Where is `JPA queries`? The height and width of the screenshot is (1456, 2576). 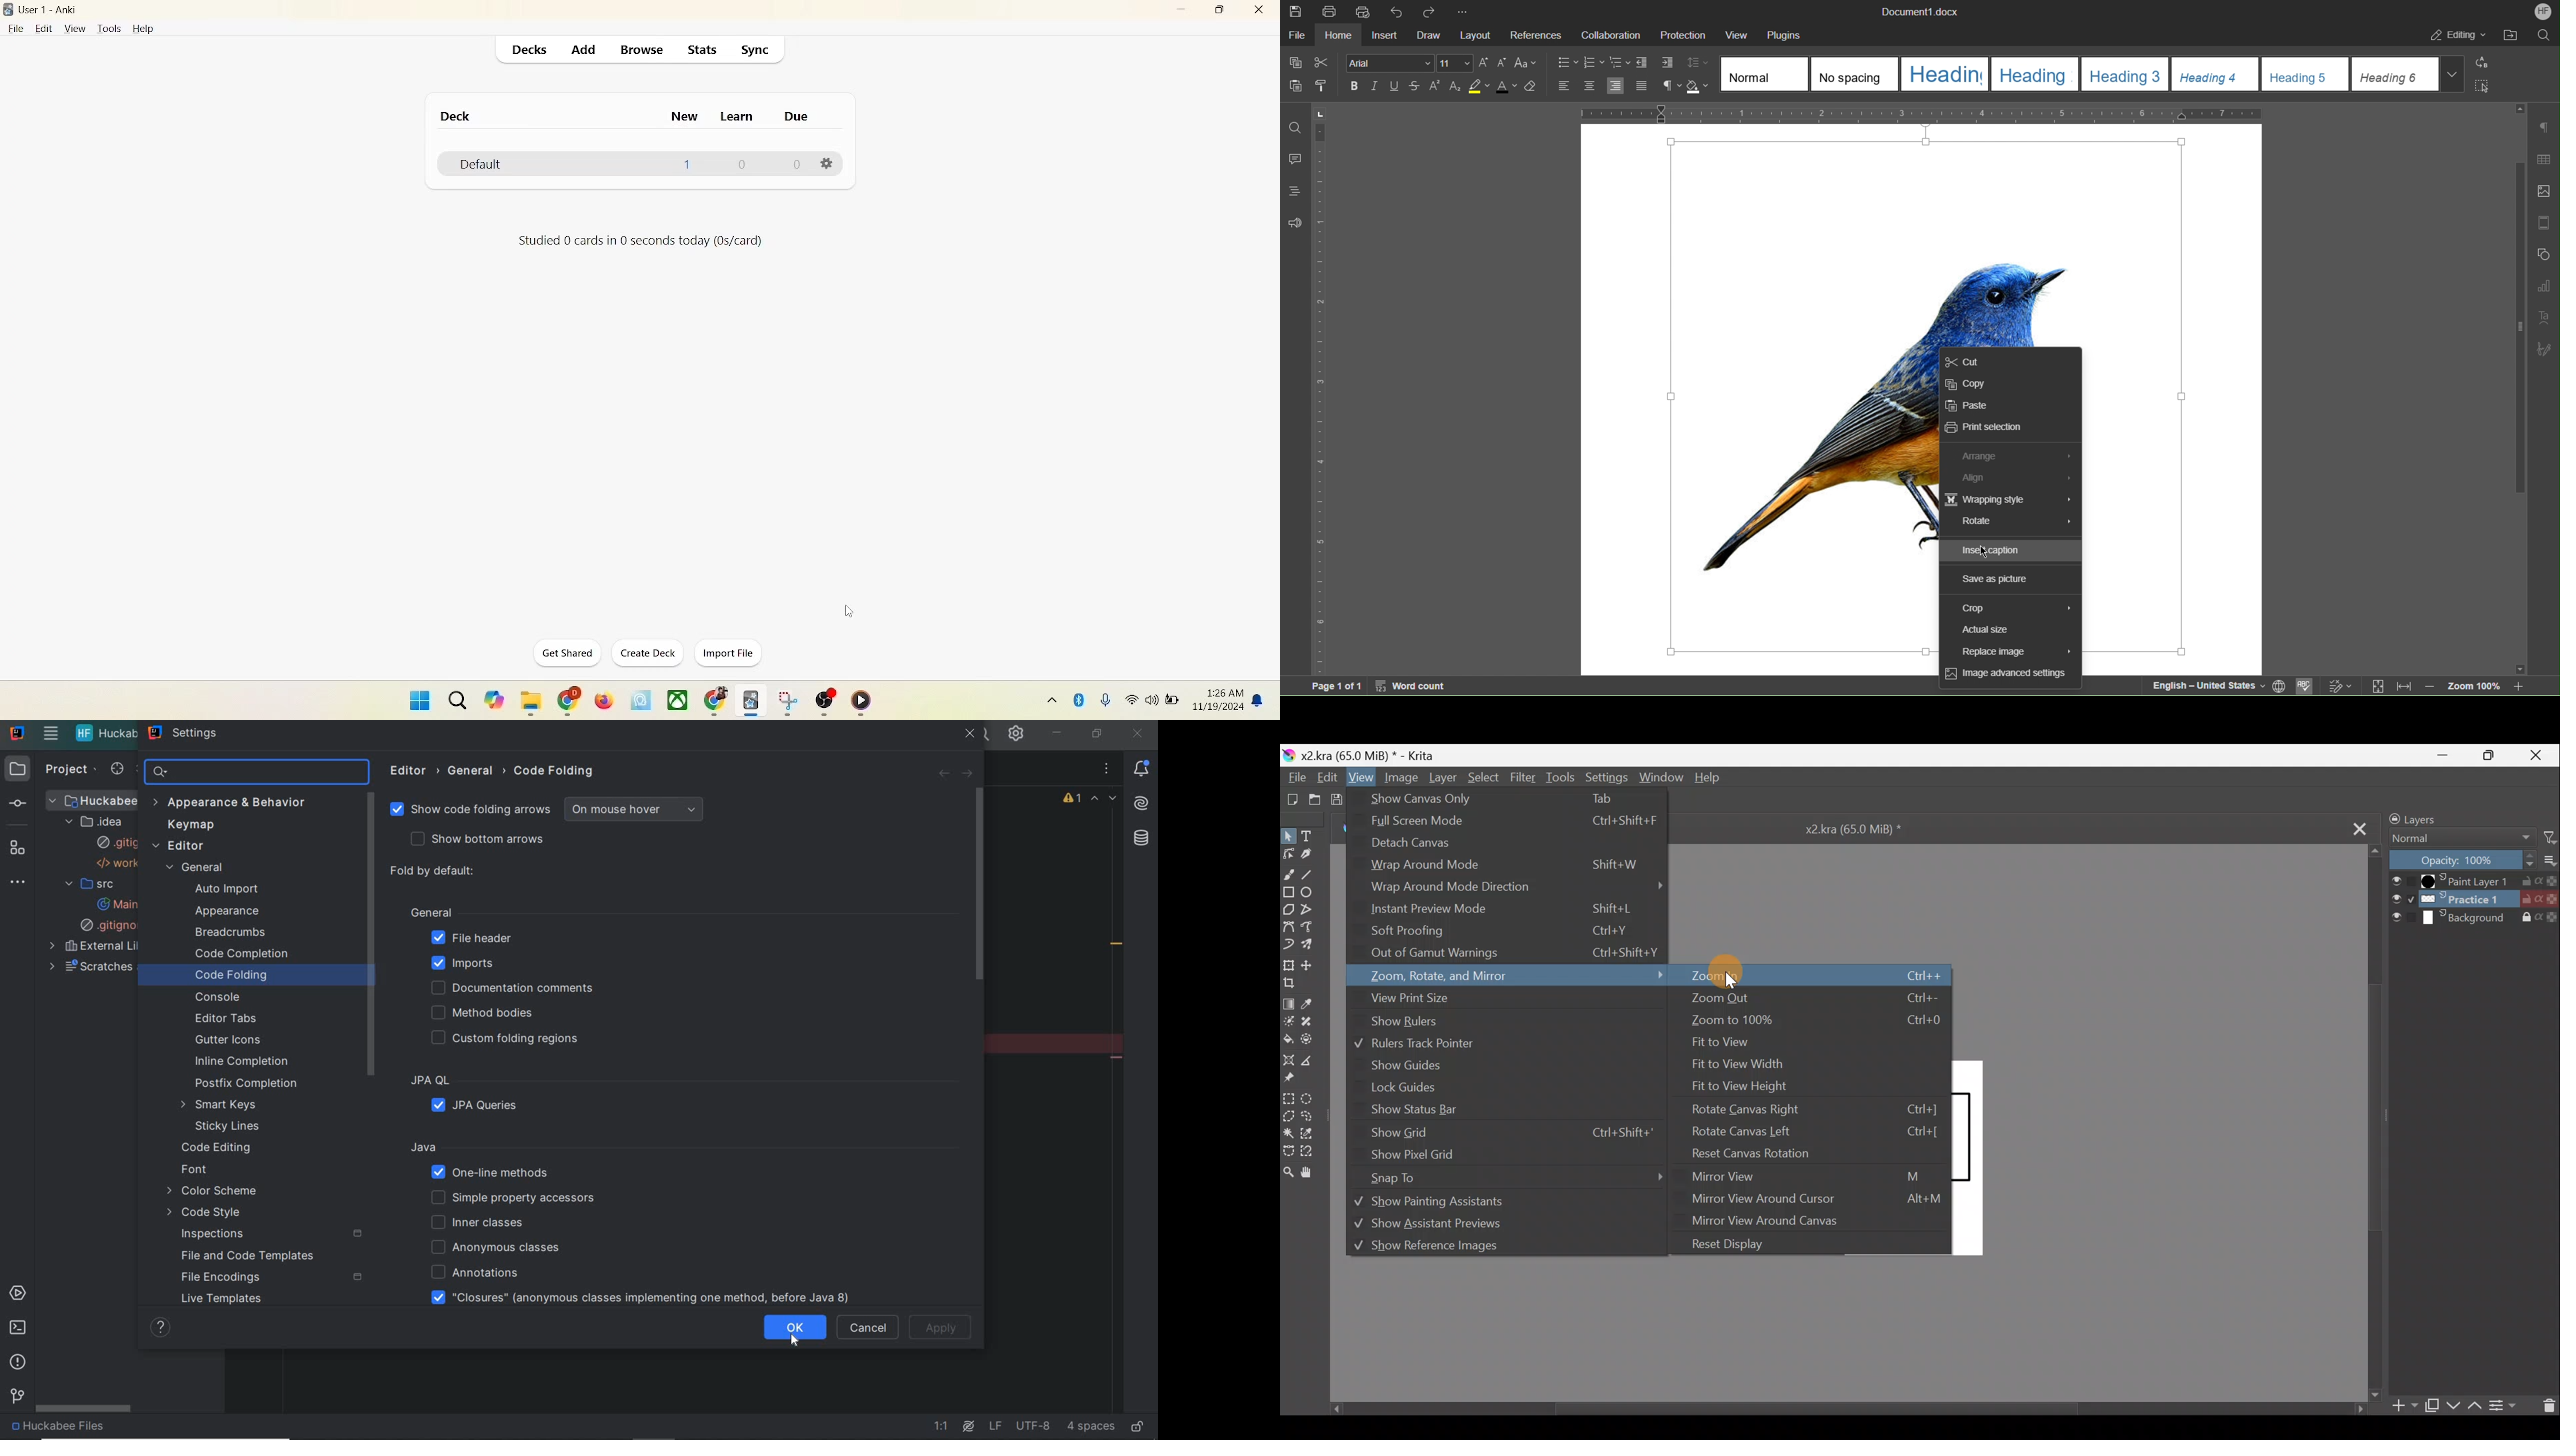 JPA queries is located at coordinates (482, 1107).